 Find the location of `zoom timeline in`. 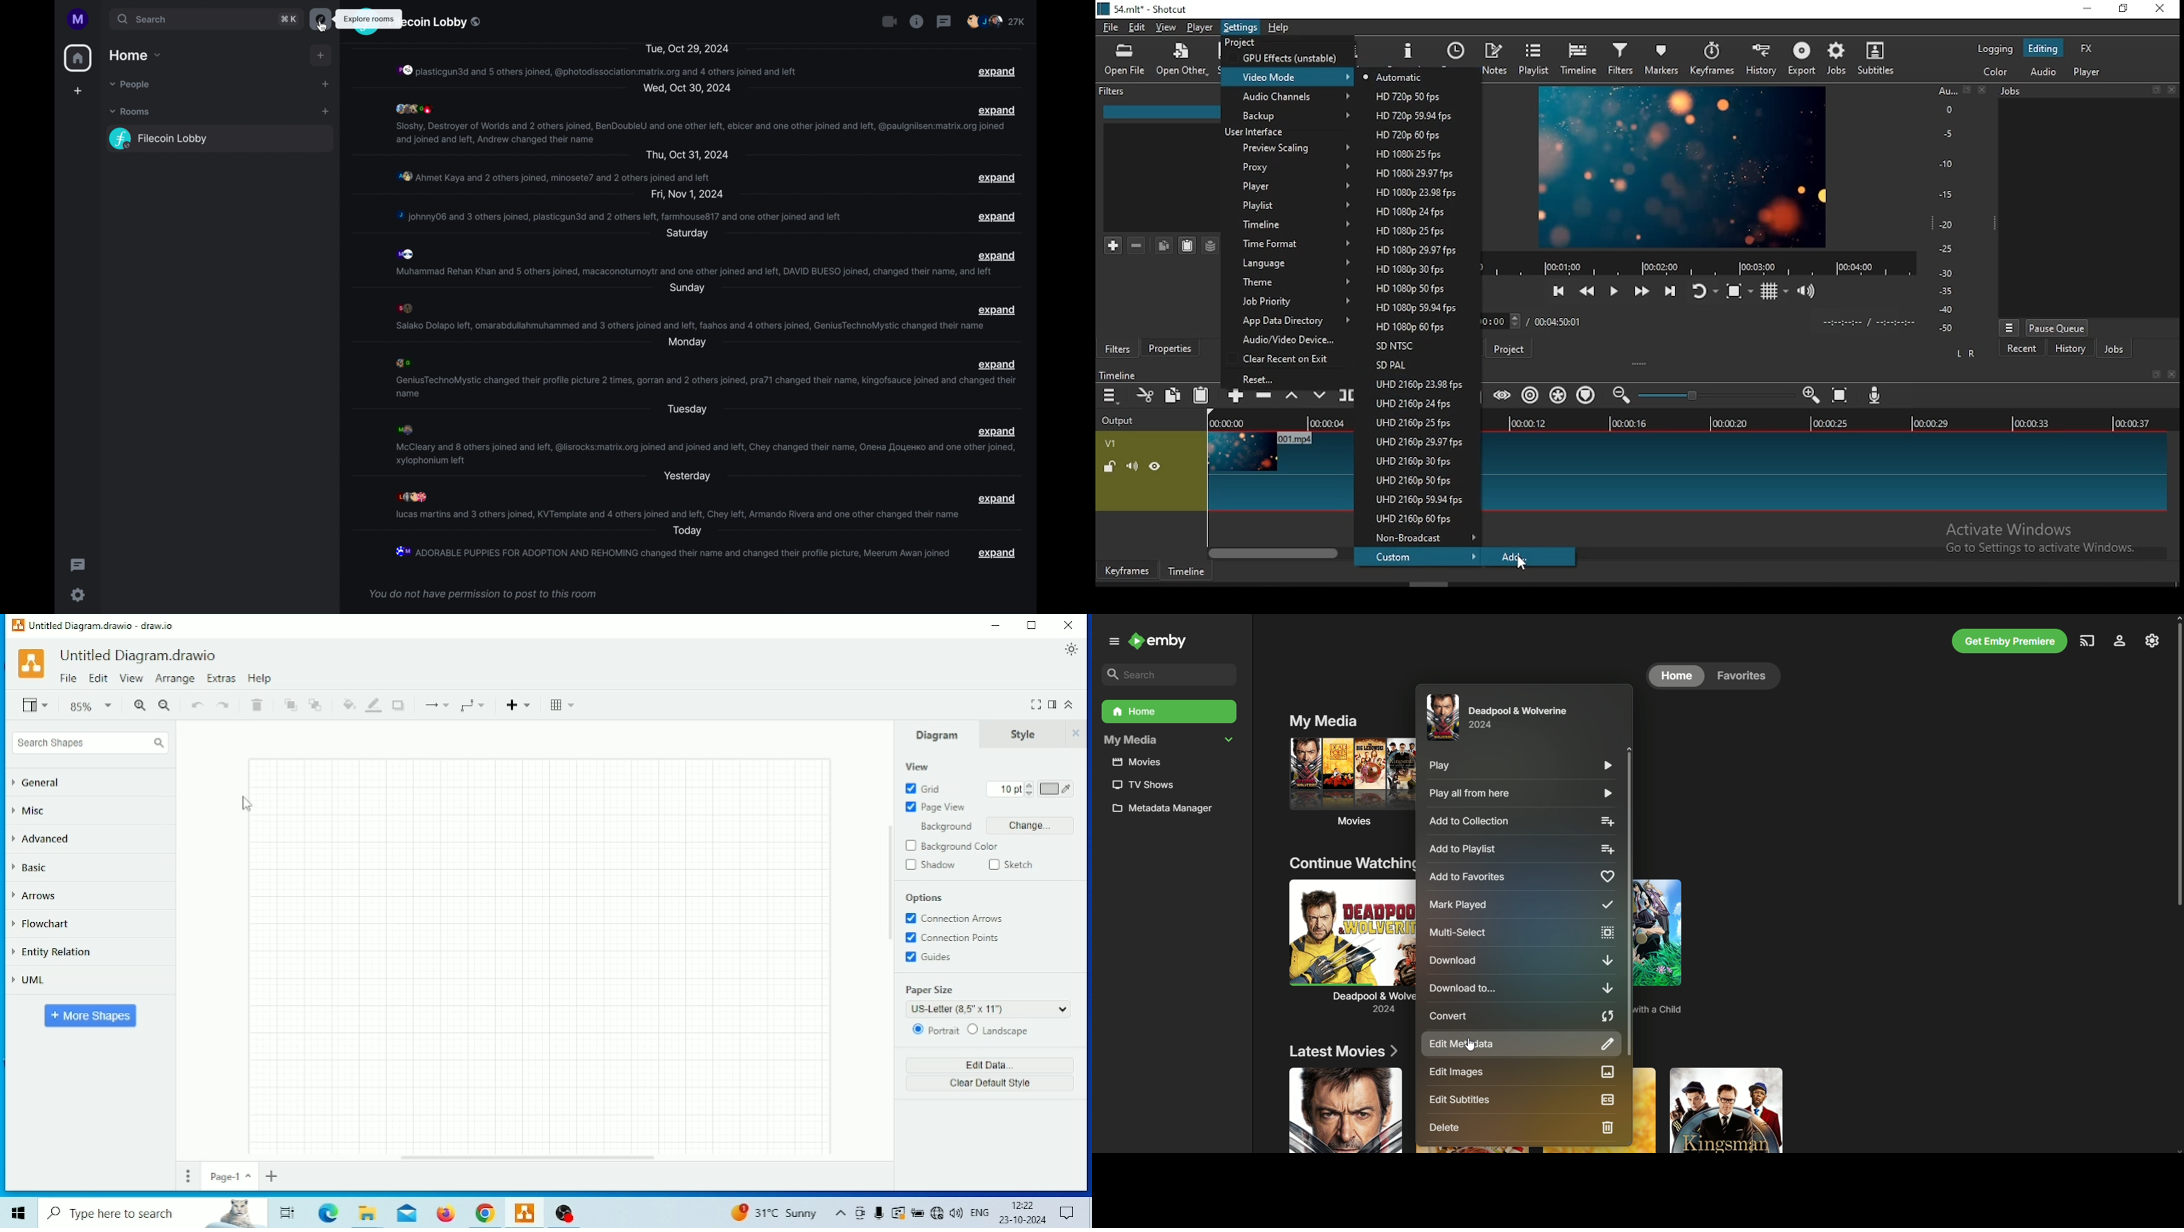

zoom timeline in is located at coordinates (1623, 396).